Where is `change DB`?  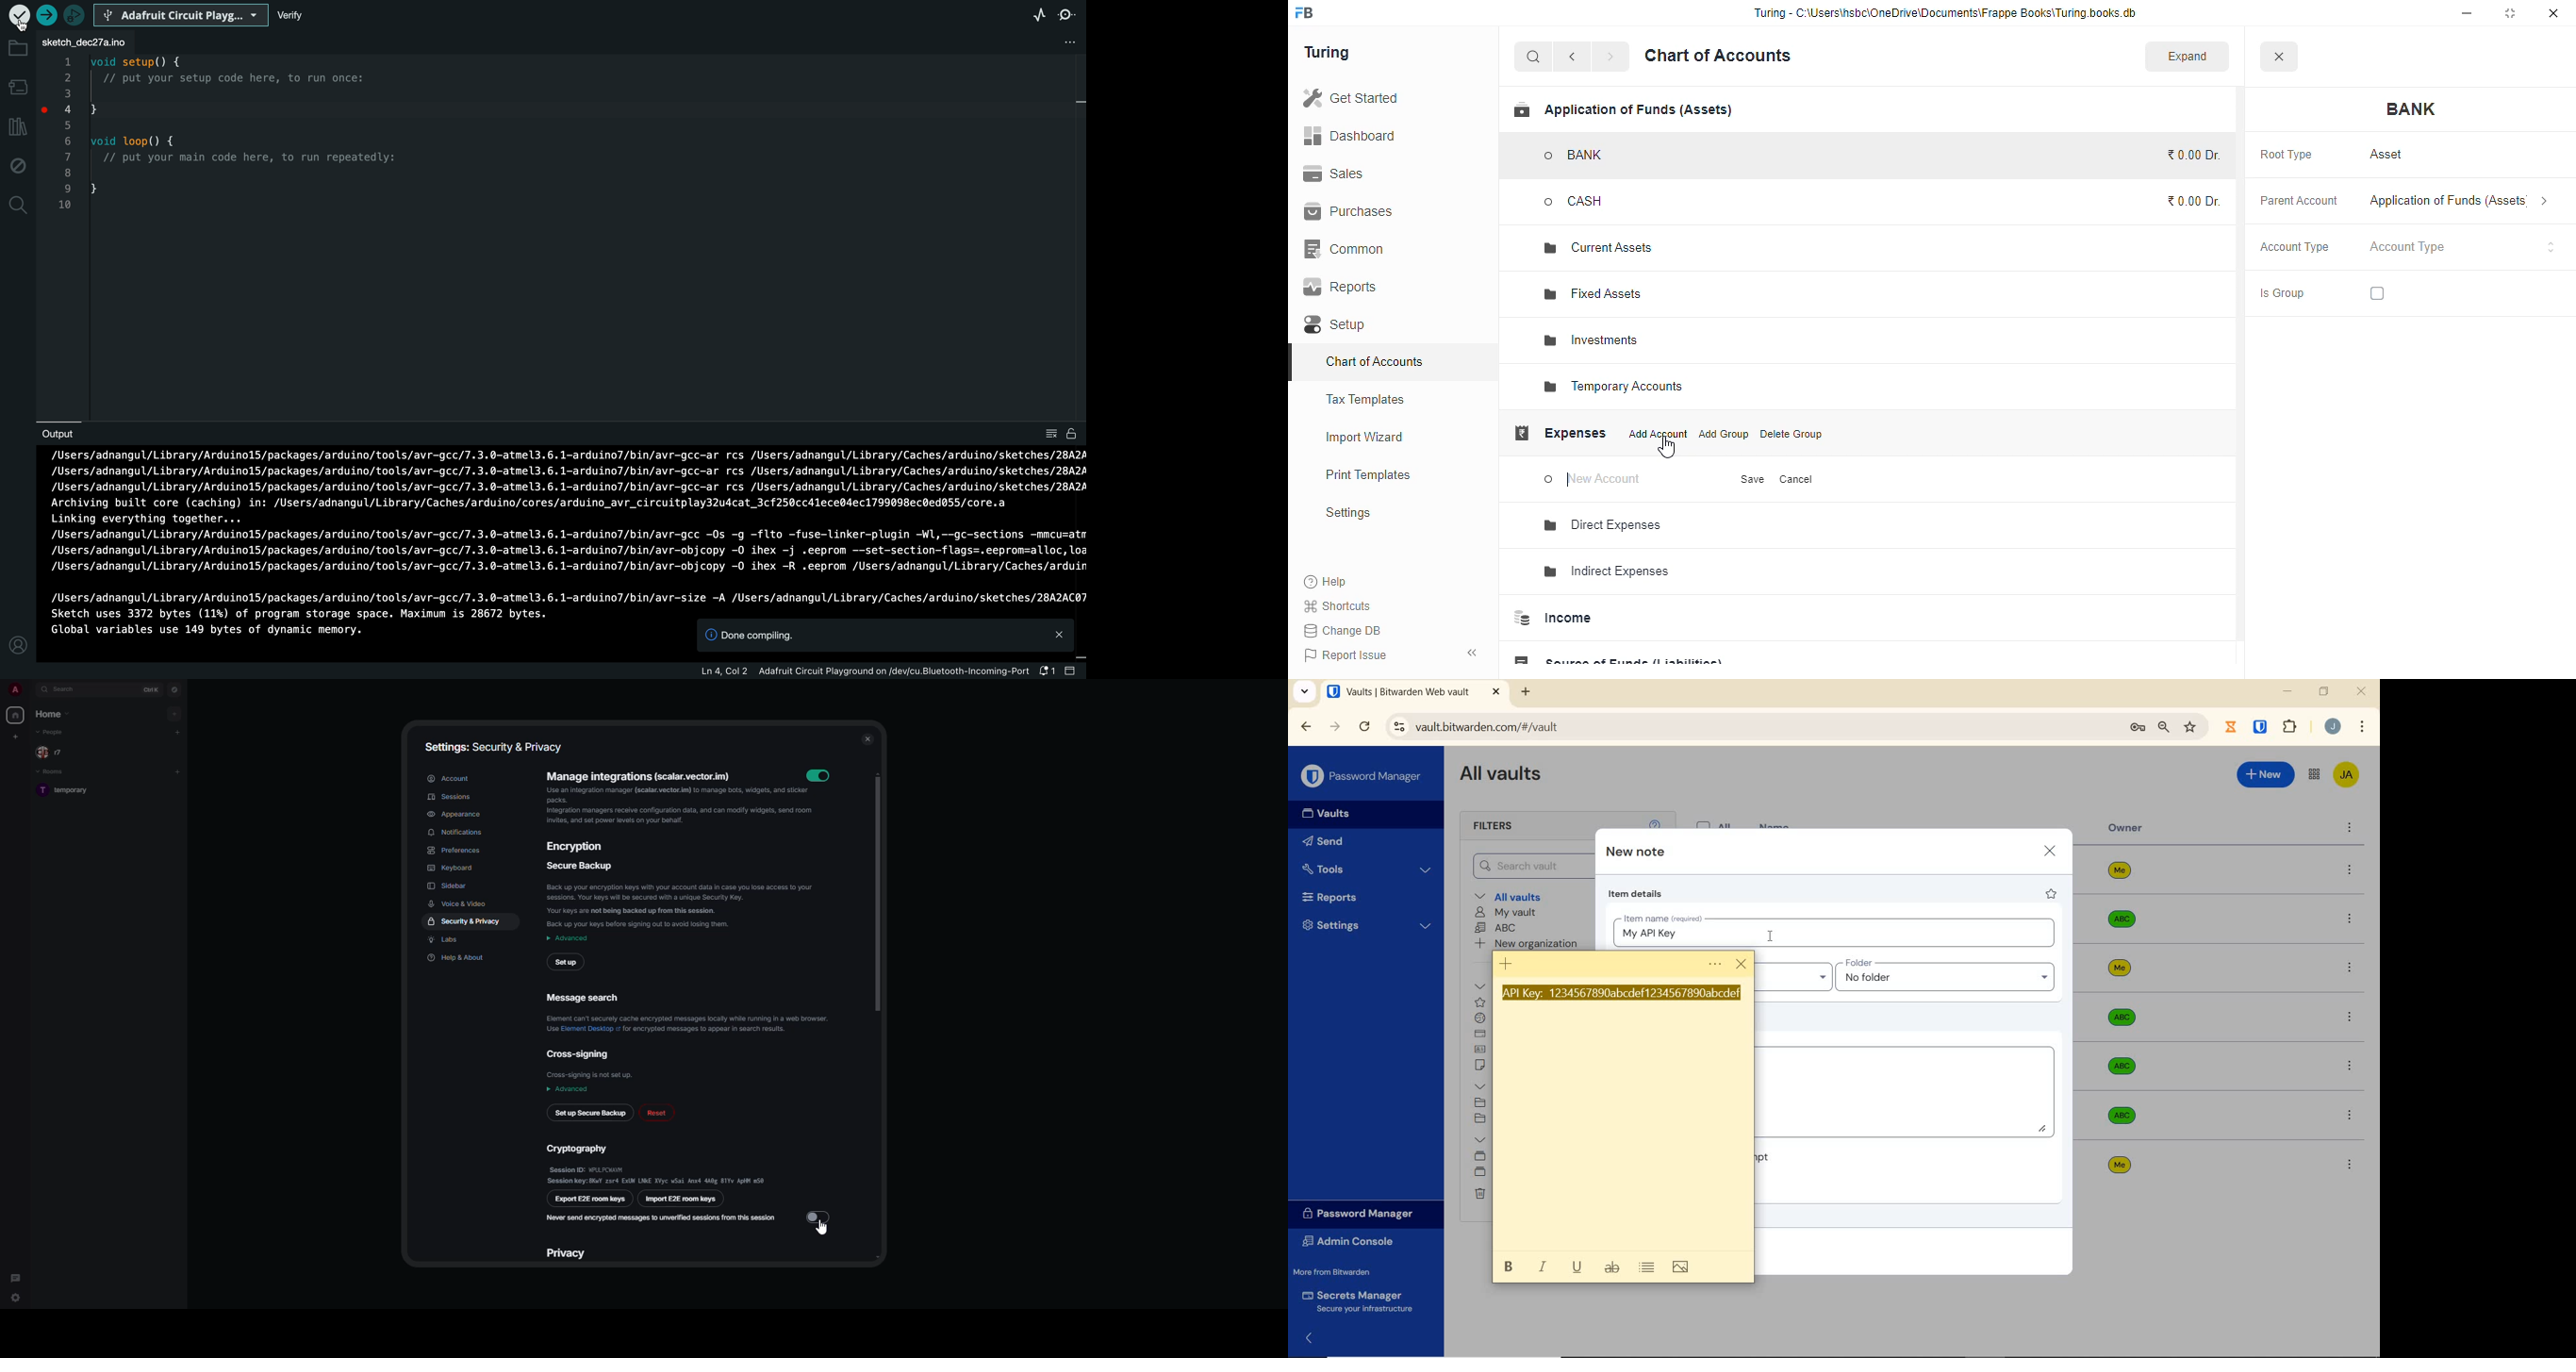
change DB is located at coordinates (1344, 630).